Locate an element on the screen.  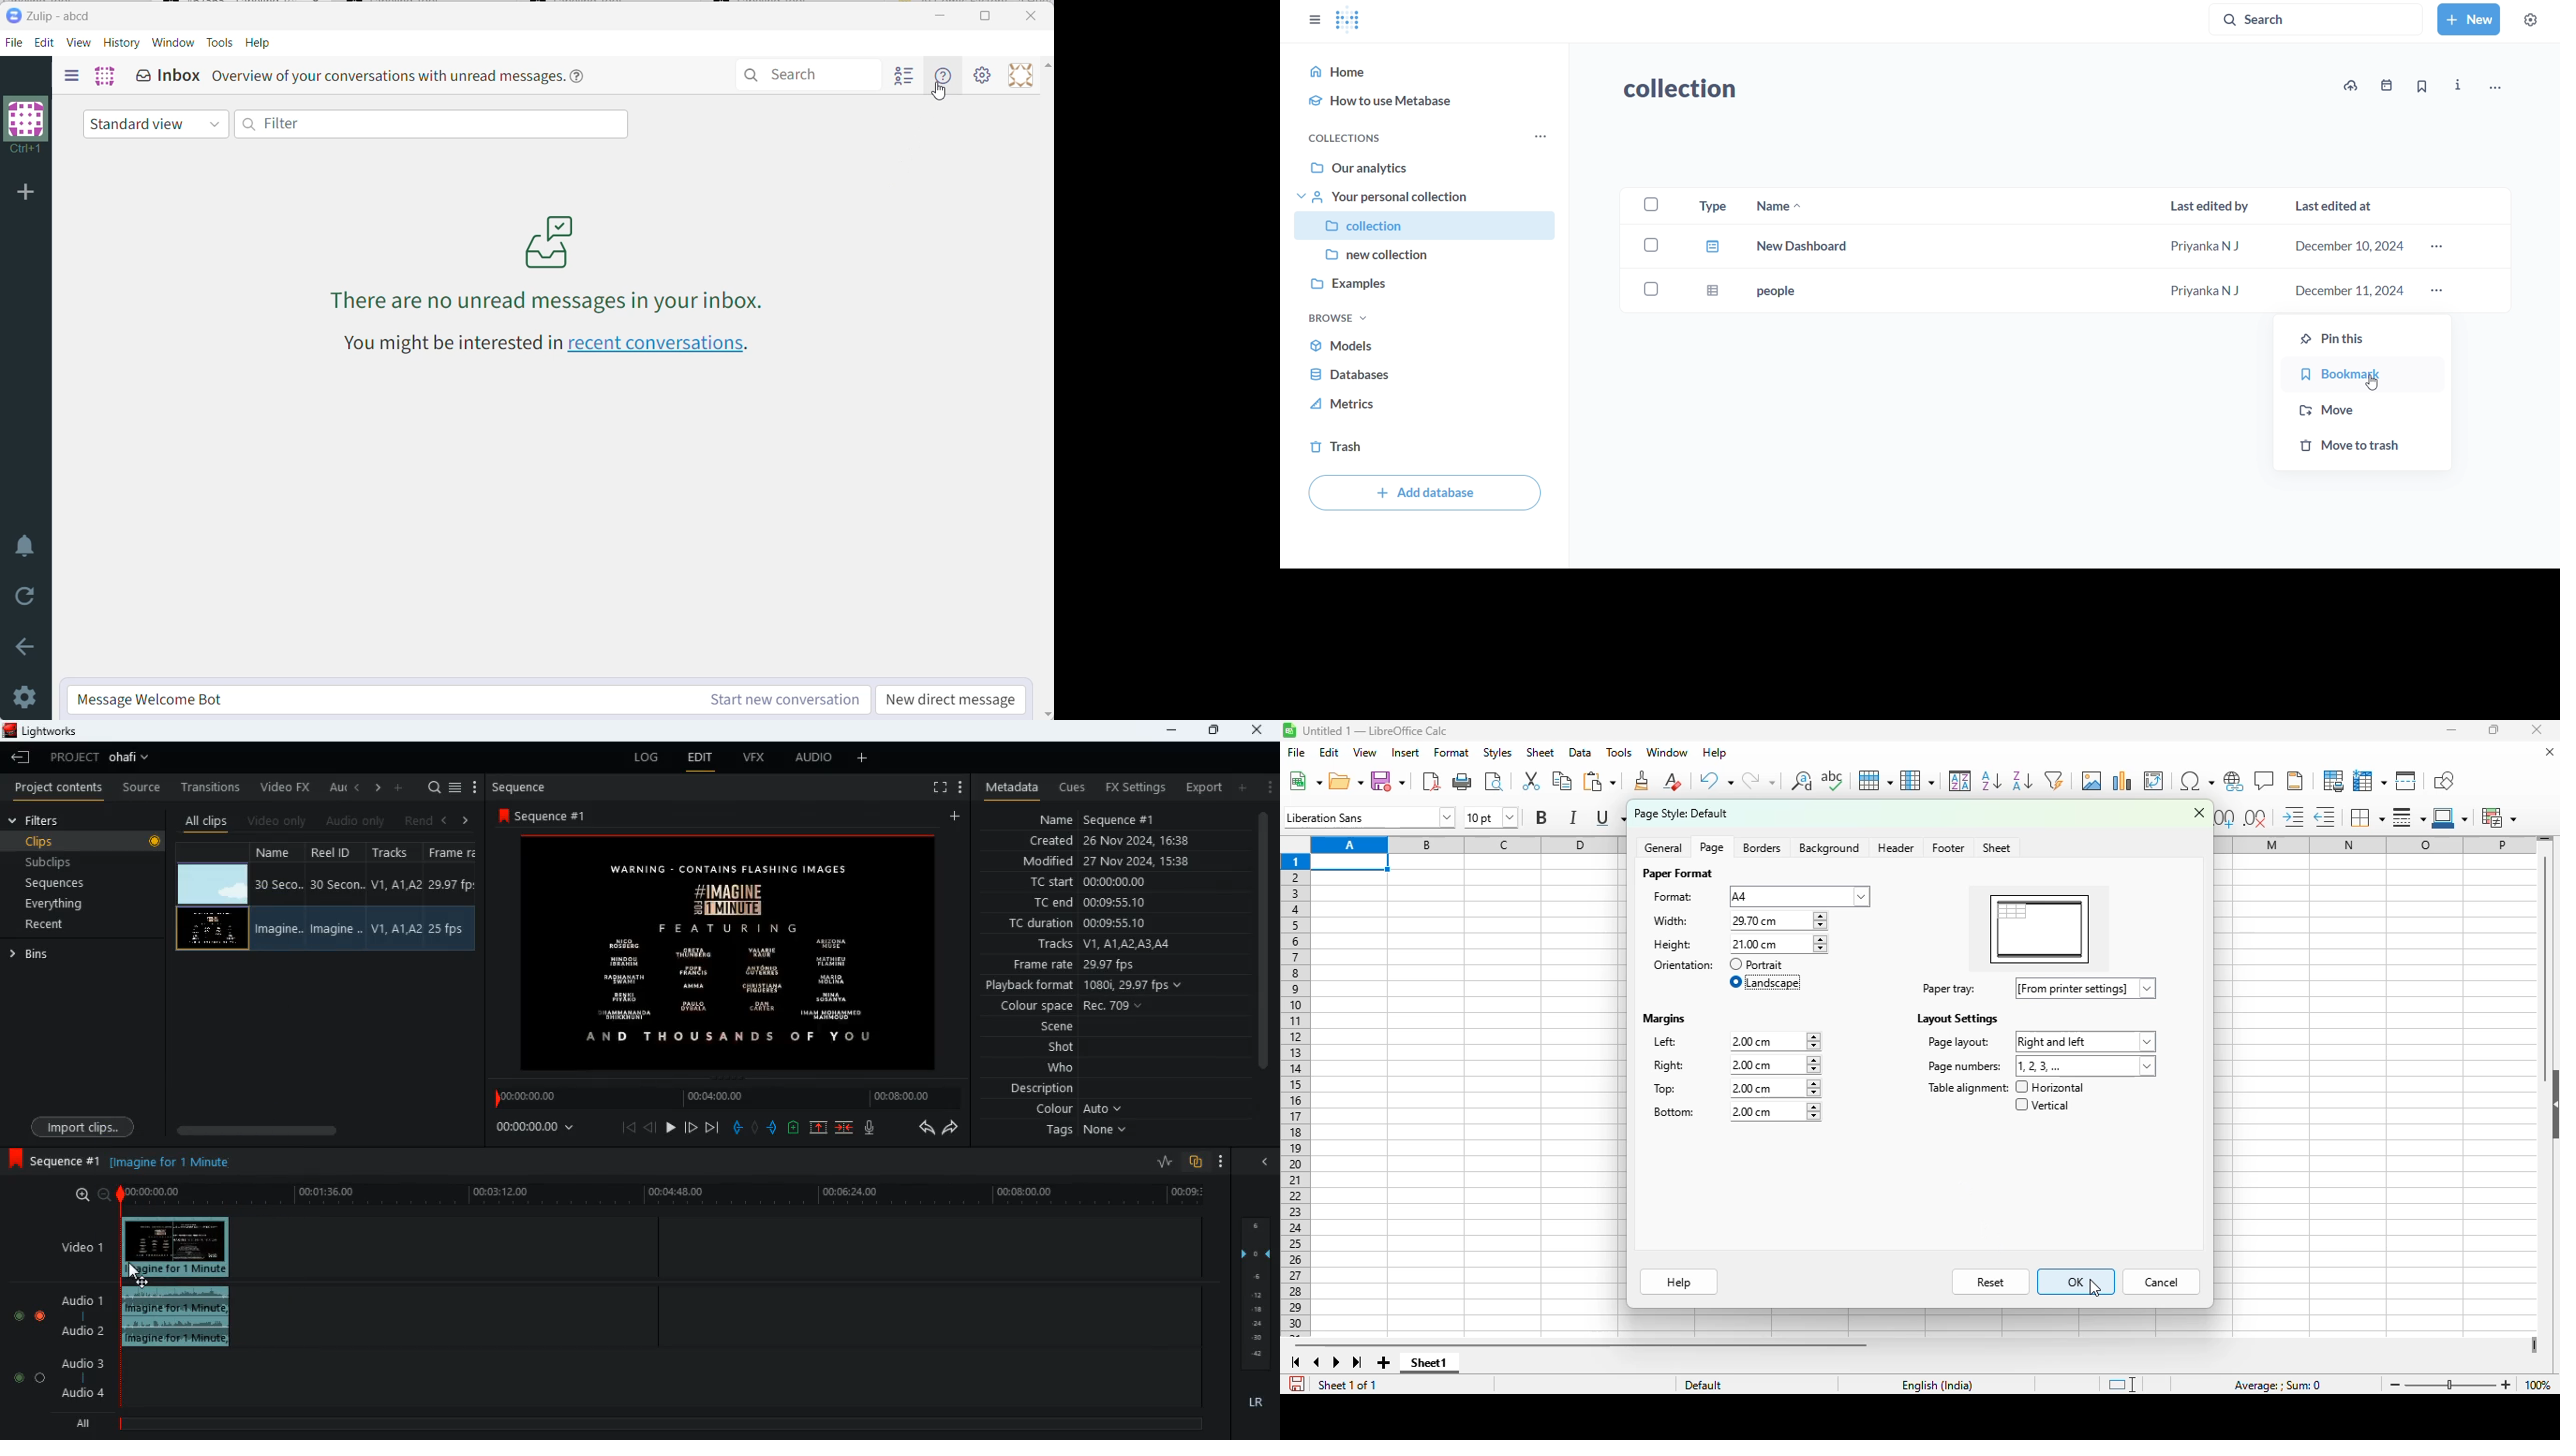
left is located at coordinates (359, 785).